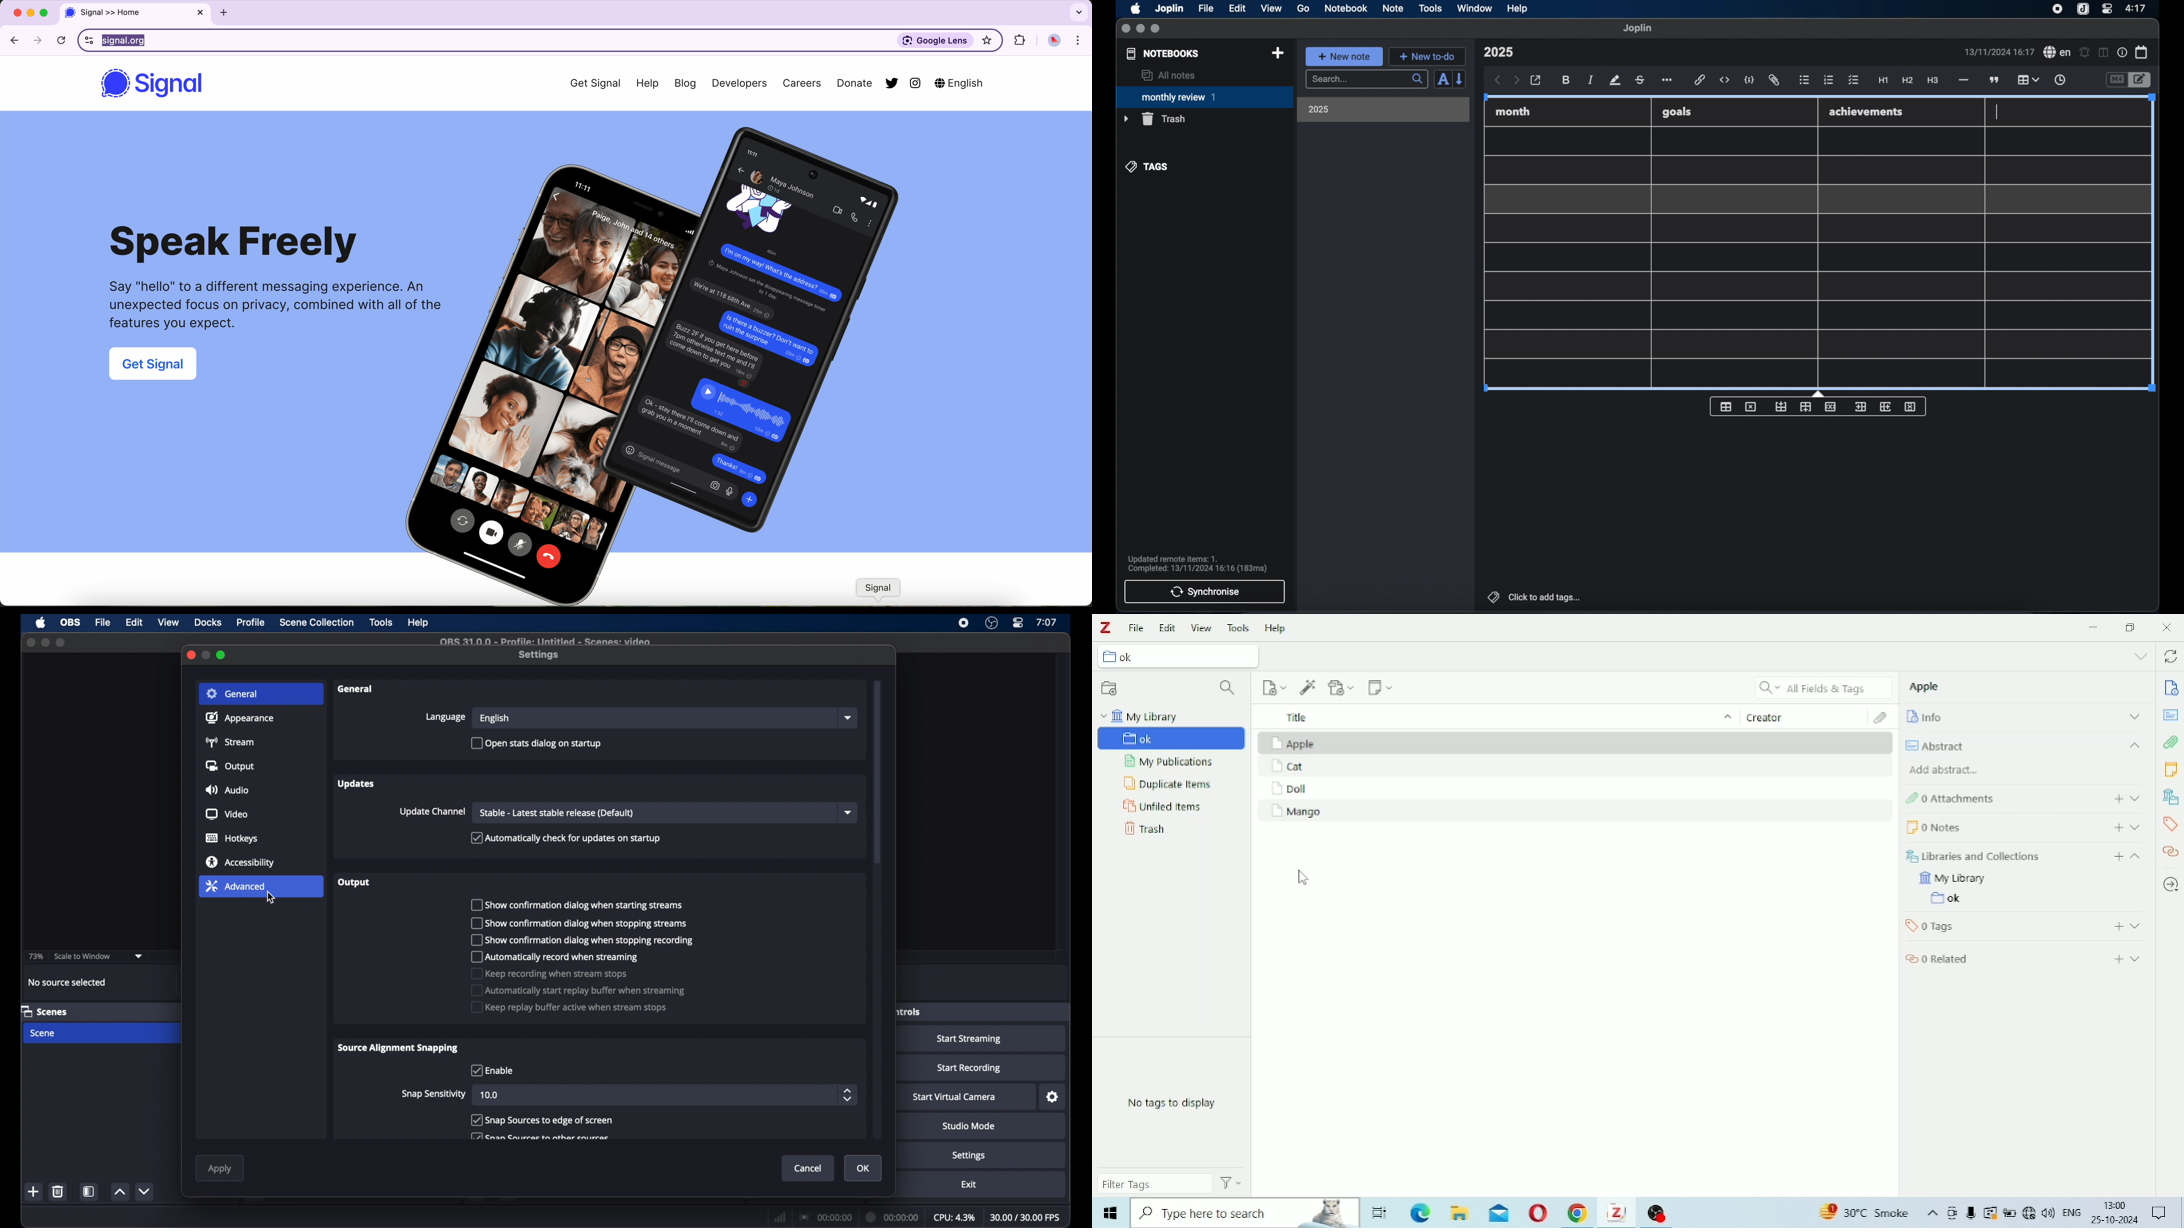  What do you see at coordinates (1535, 597) in the screenshot?
I see `click to add tags` at bounding box center [1535, 597].